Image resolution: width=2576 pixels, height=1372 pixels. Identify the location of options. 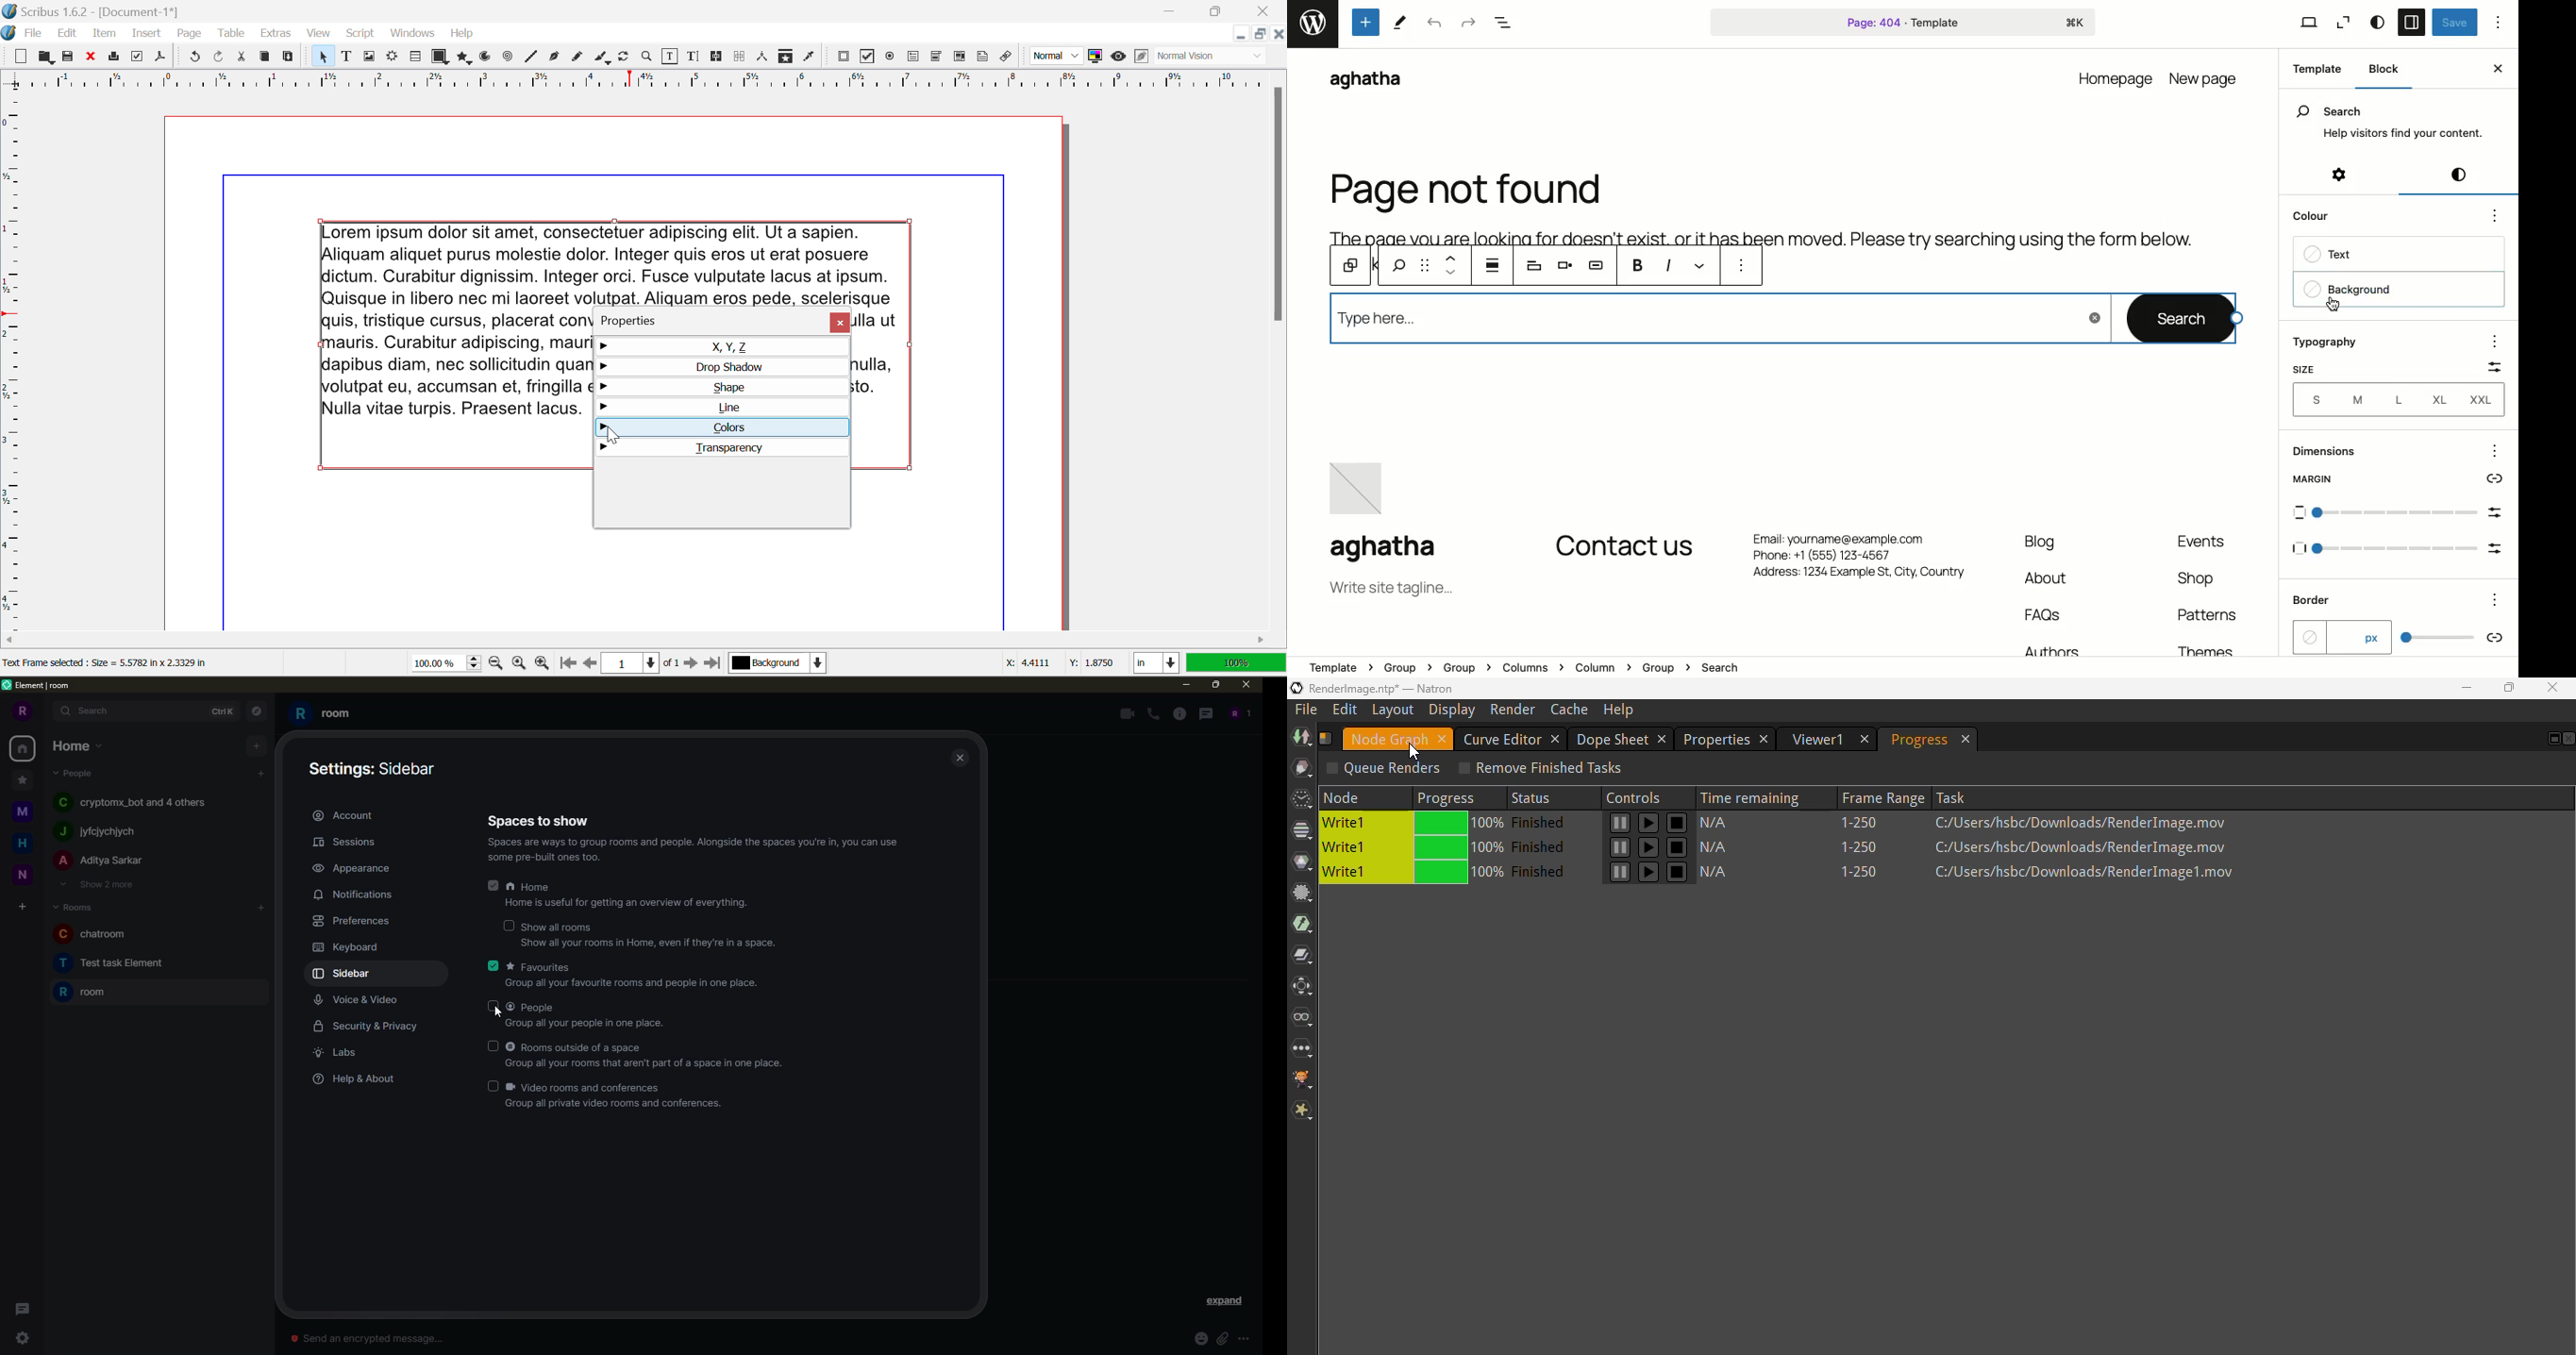
(2496, 216).